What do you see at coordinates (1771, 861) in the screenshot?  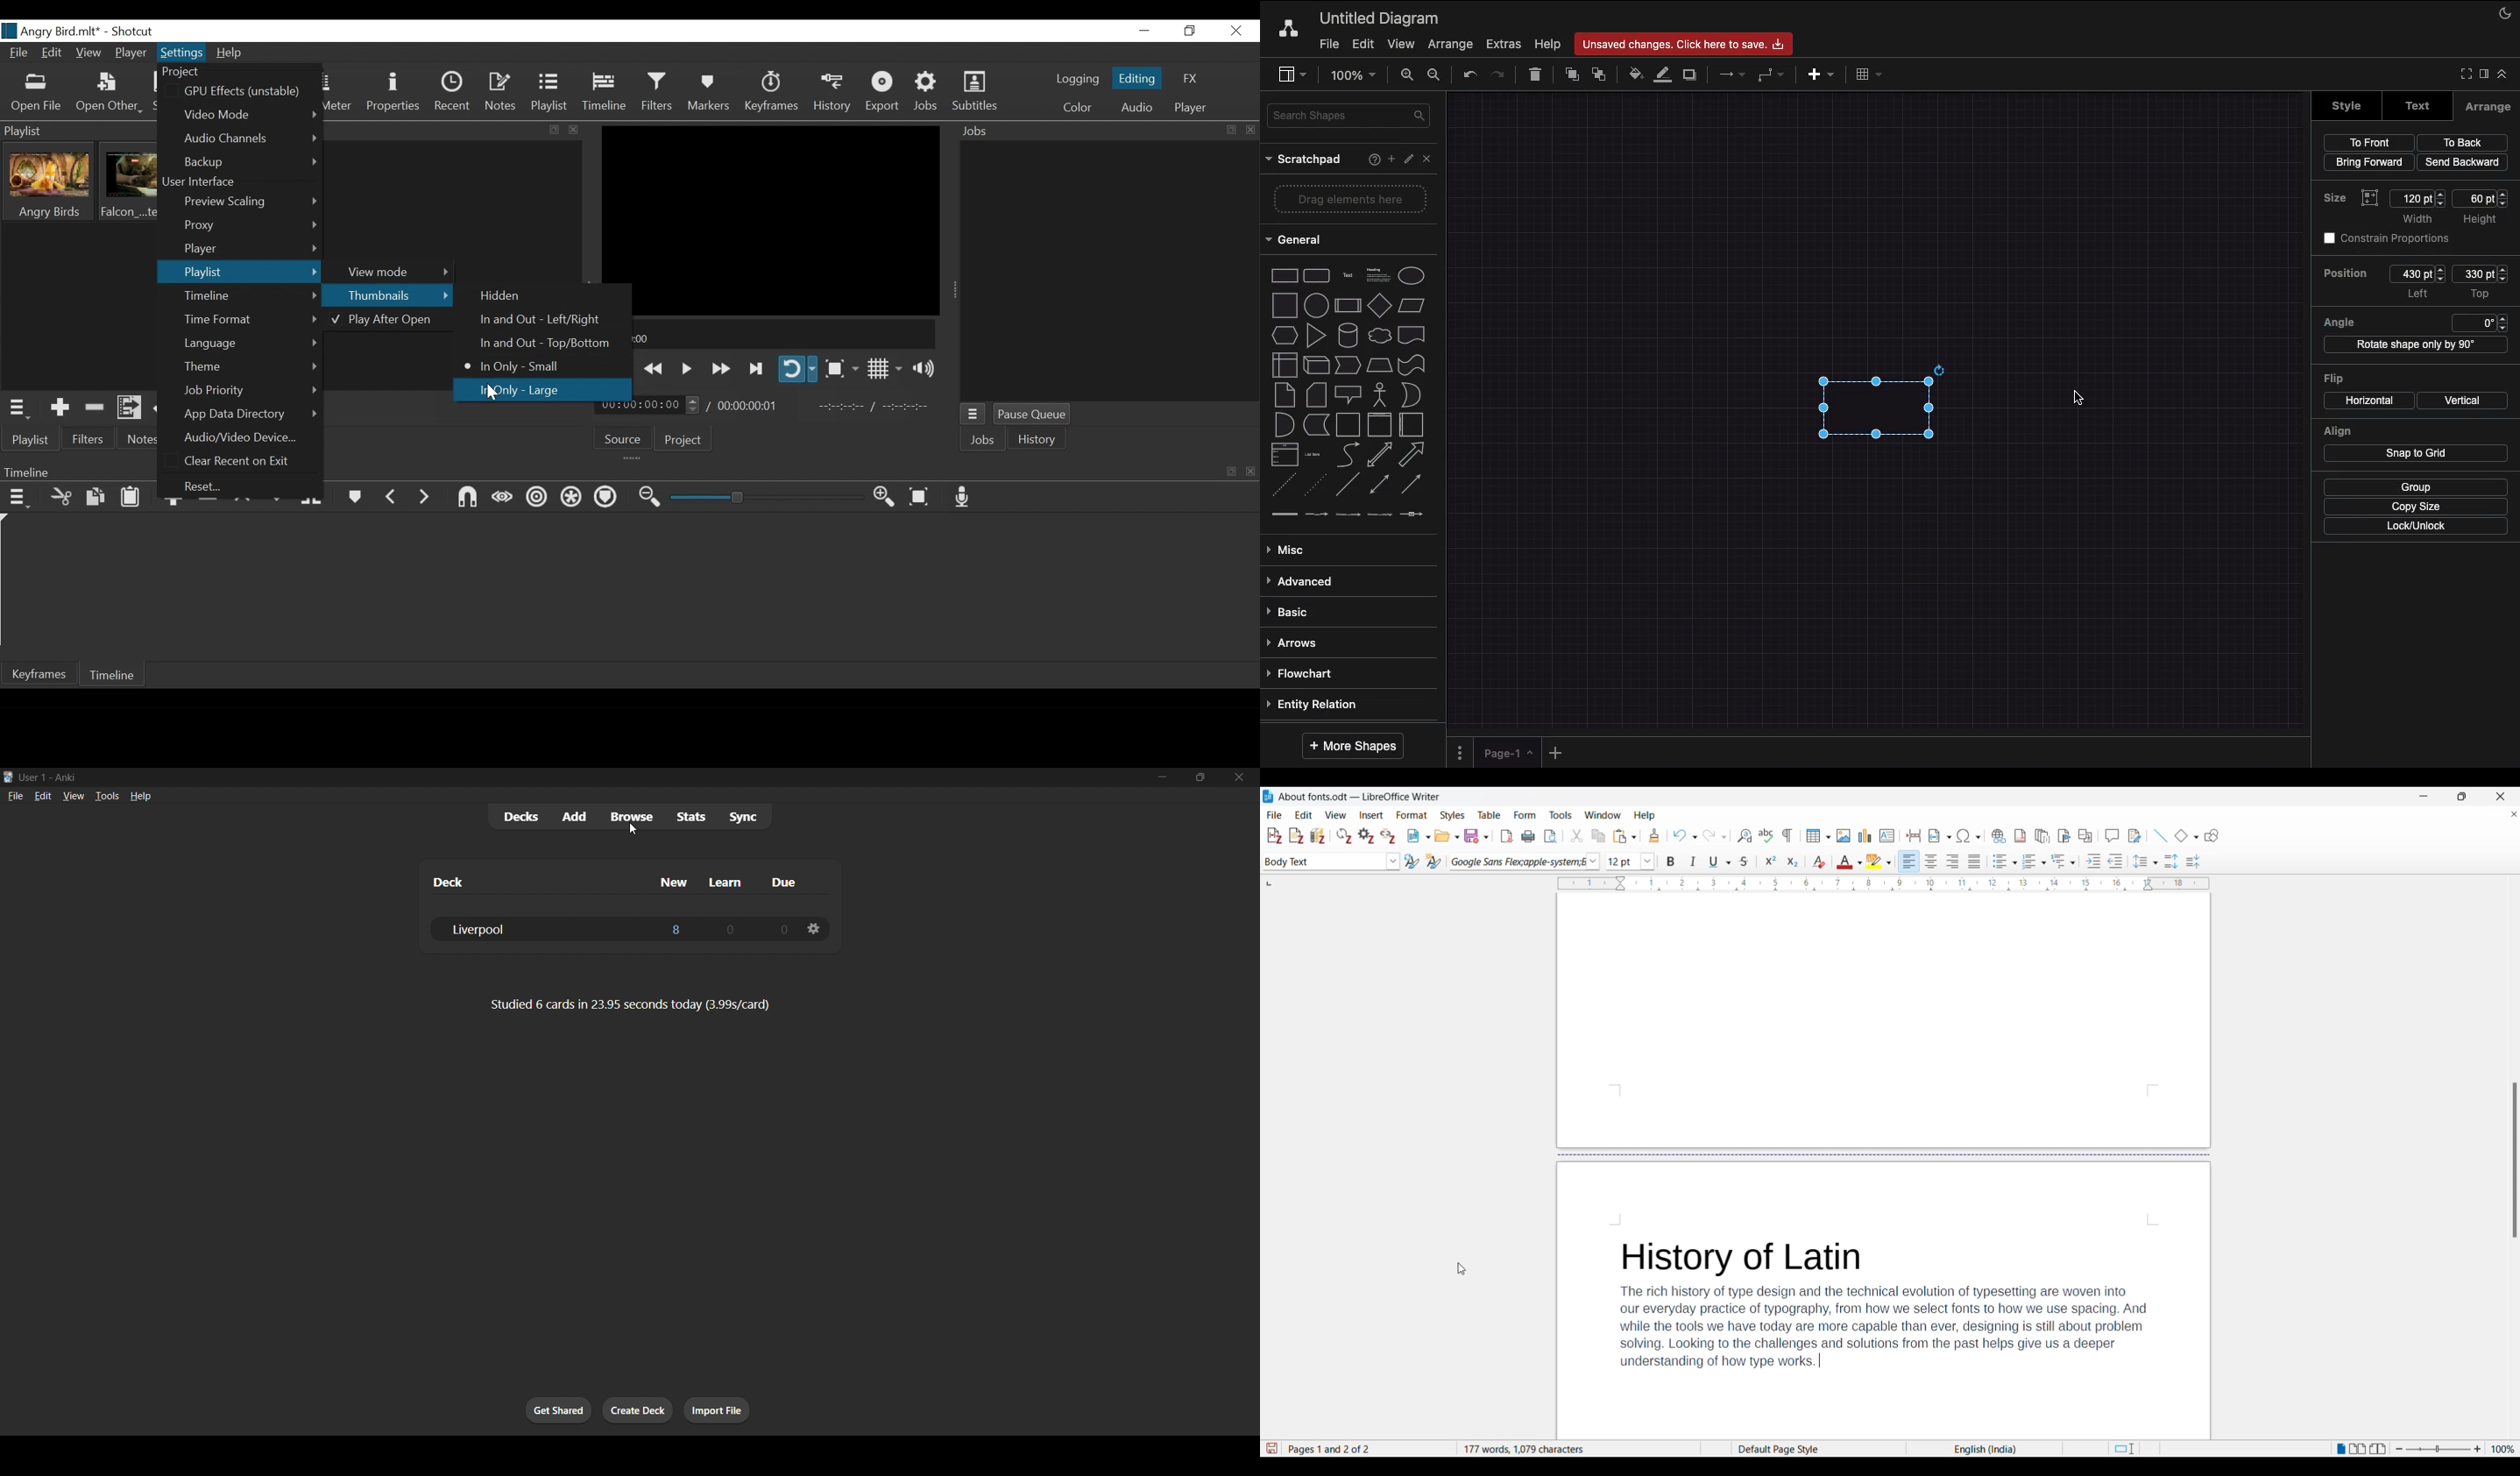 I see `Superscript` at bounding box center [1771, 861].